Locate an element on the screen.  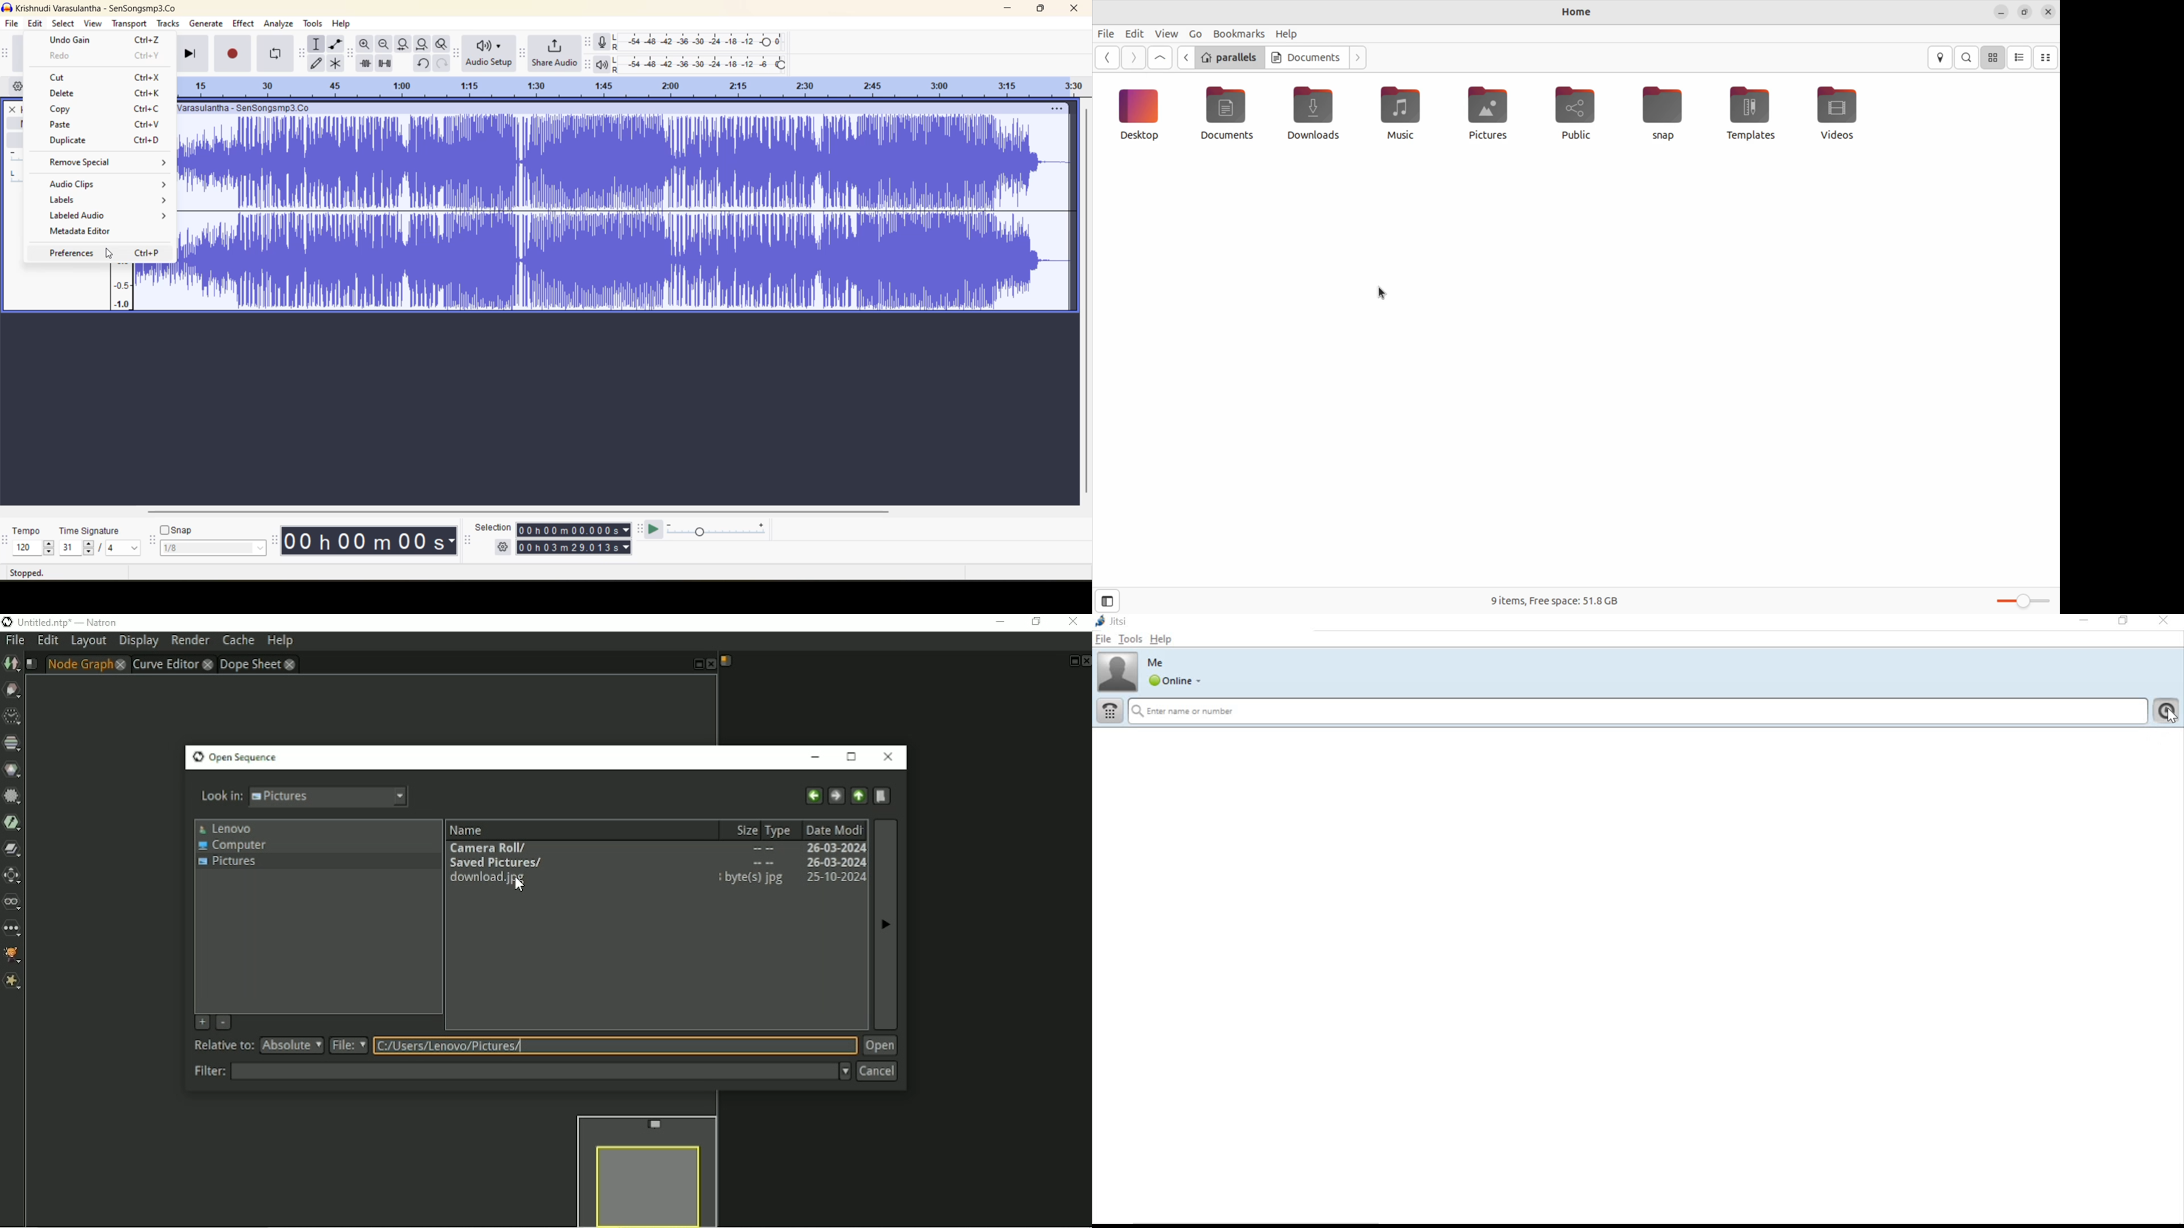
delete track is located at coordinates (14, 109).